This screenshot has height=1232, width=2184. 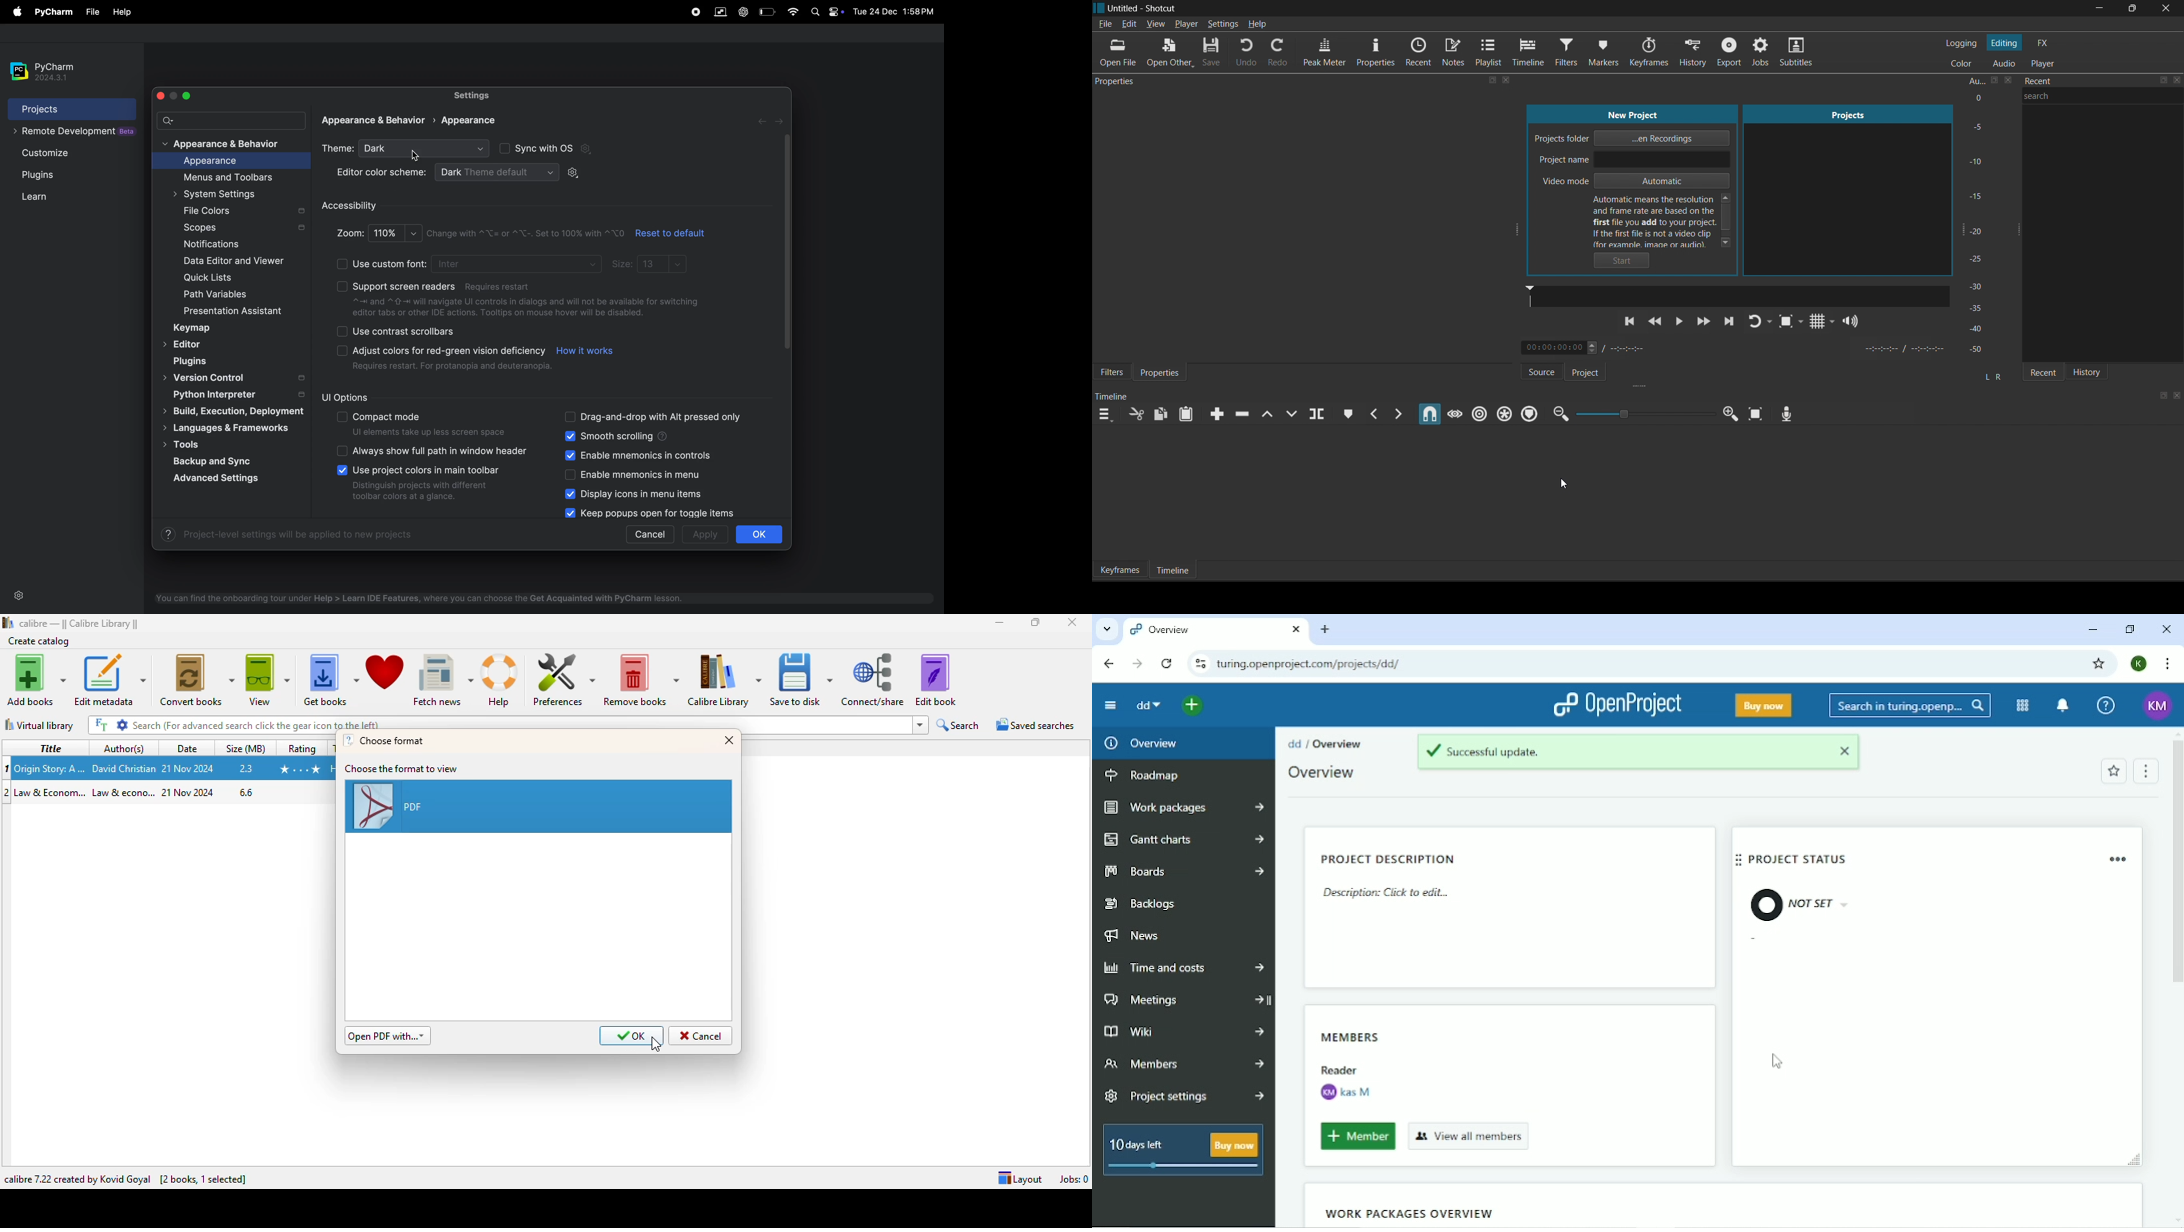 What do you see at coordinates (1761, 323) in the screenshot?
I see `Player Looping` at bounding box center [1761, 323].